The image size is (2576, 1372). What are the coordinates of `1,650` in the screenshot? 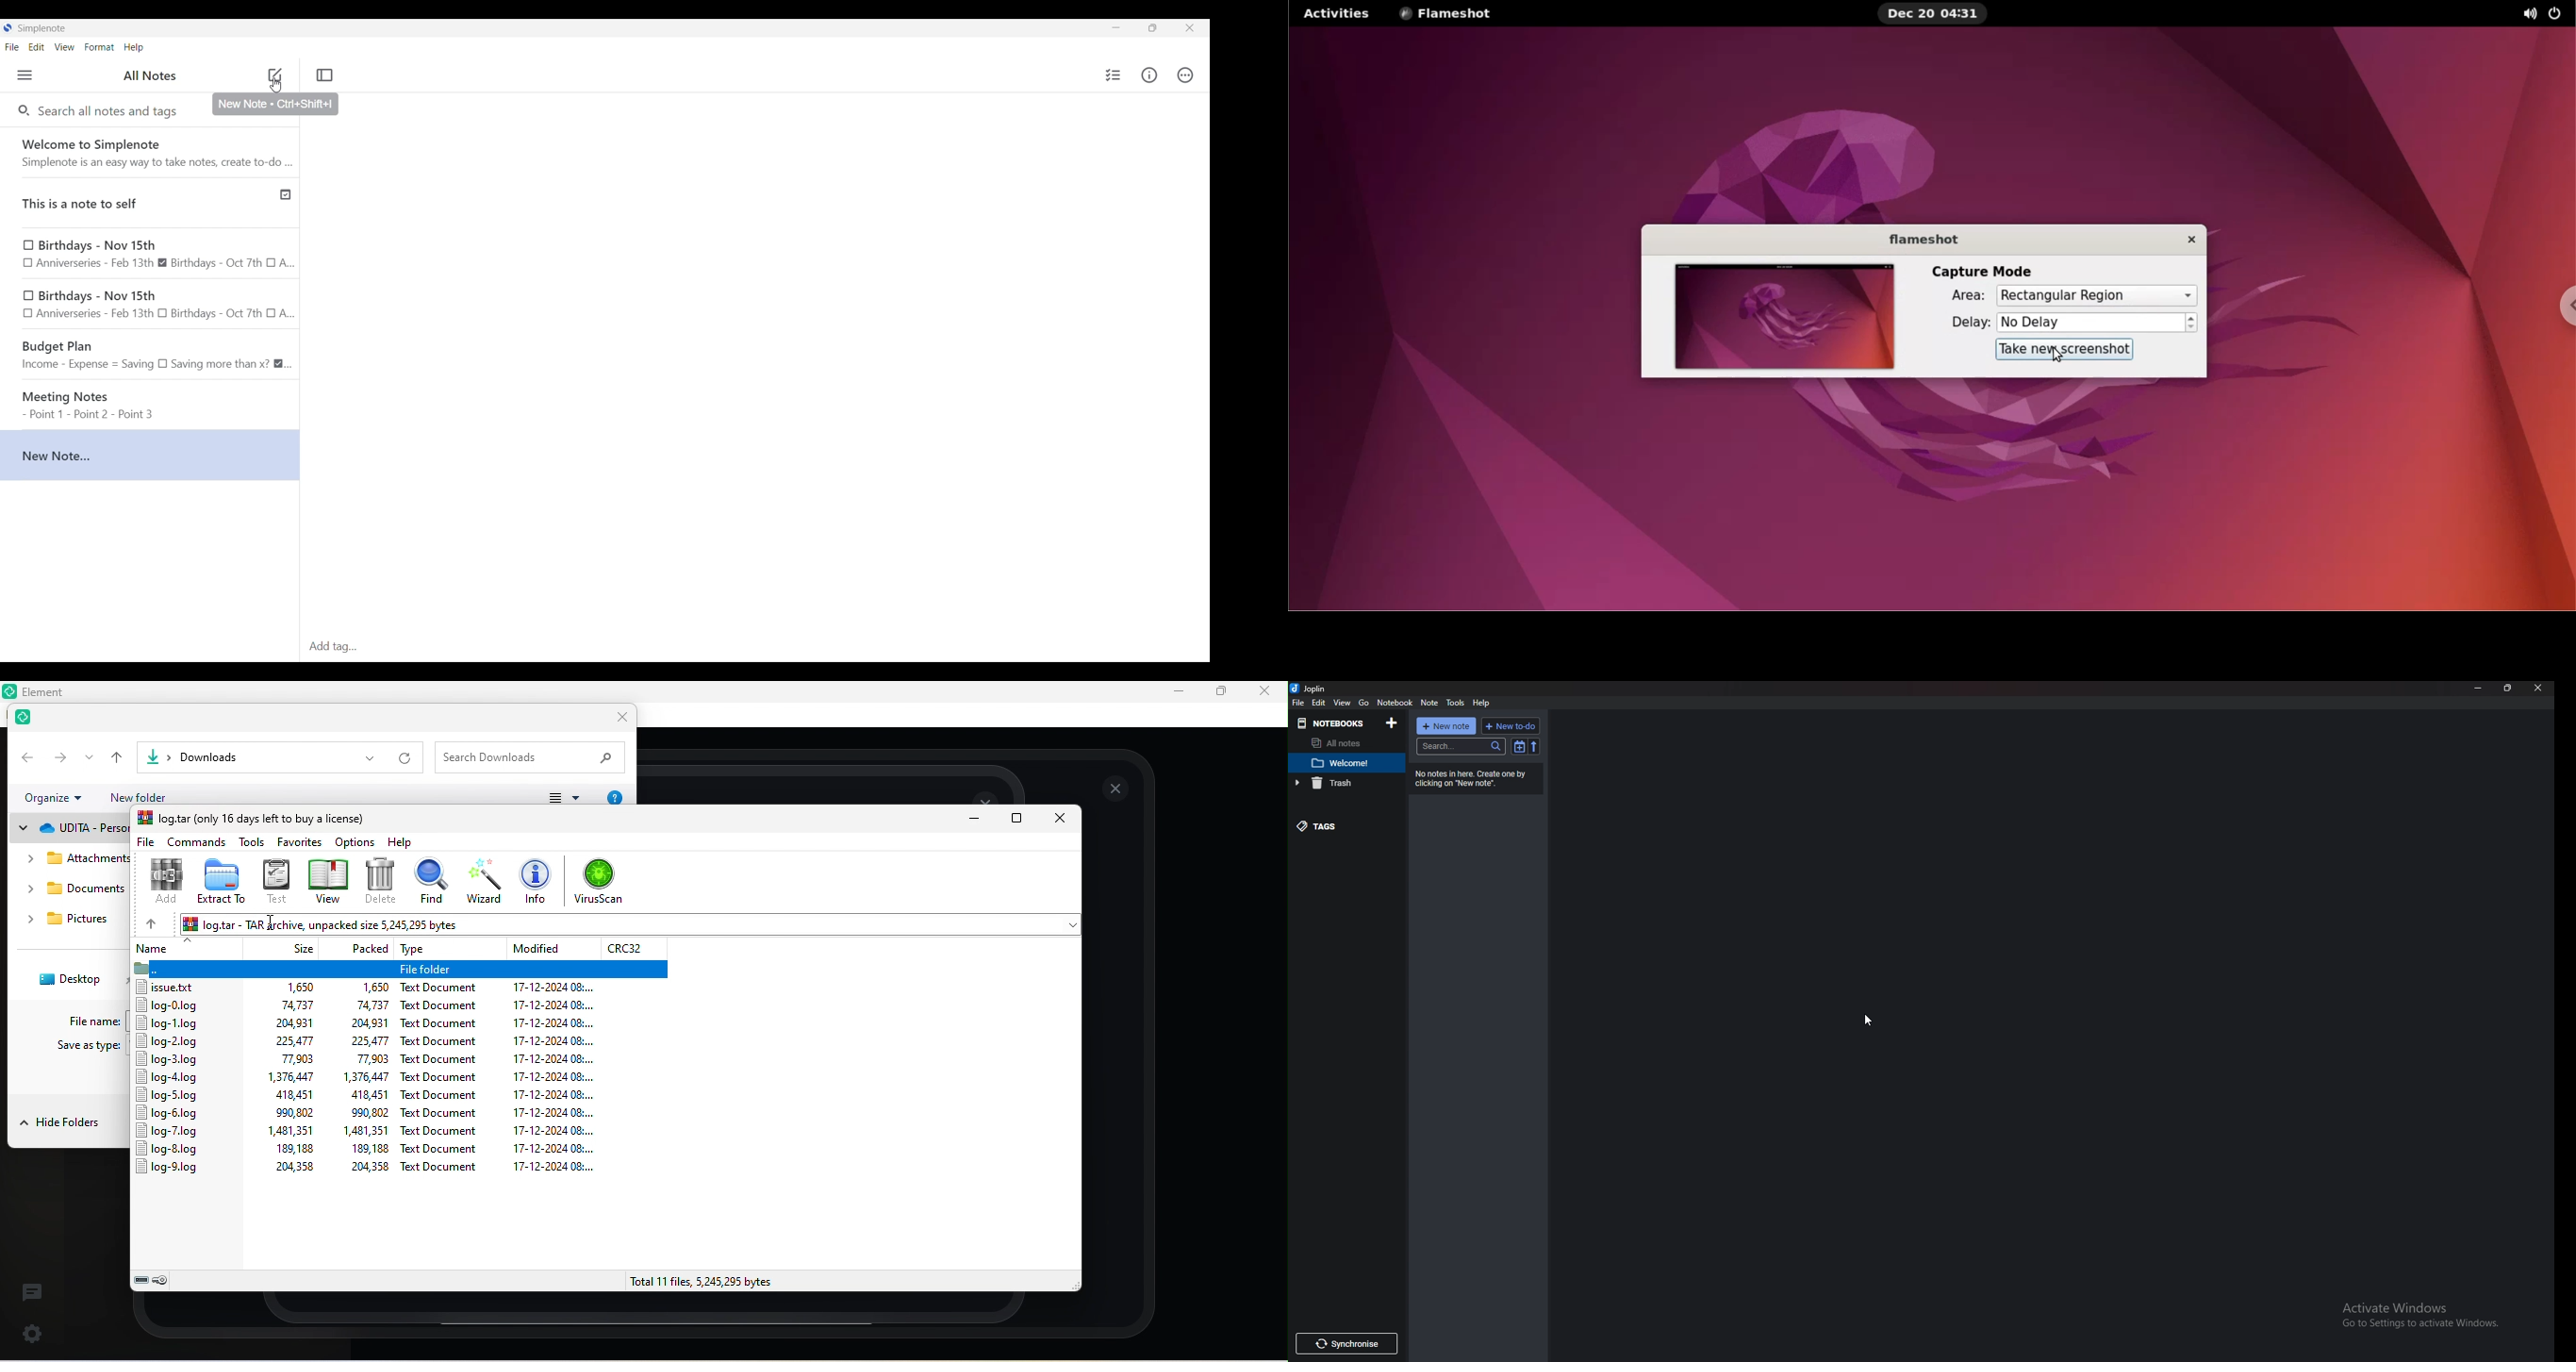 It's located at (301, 988).